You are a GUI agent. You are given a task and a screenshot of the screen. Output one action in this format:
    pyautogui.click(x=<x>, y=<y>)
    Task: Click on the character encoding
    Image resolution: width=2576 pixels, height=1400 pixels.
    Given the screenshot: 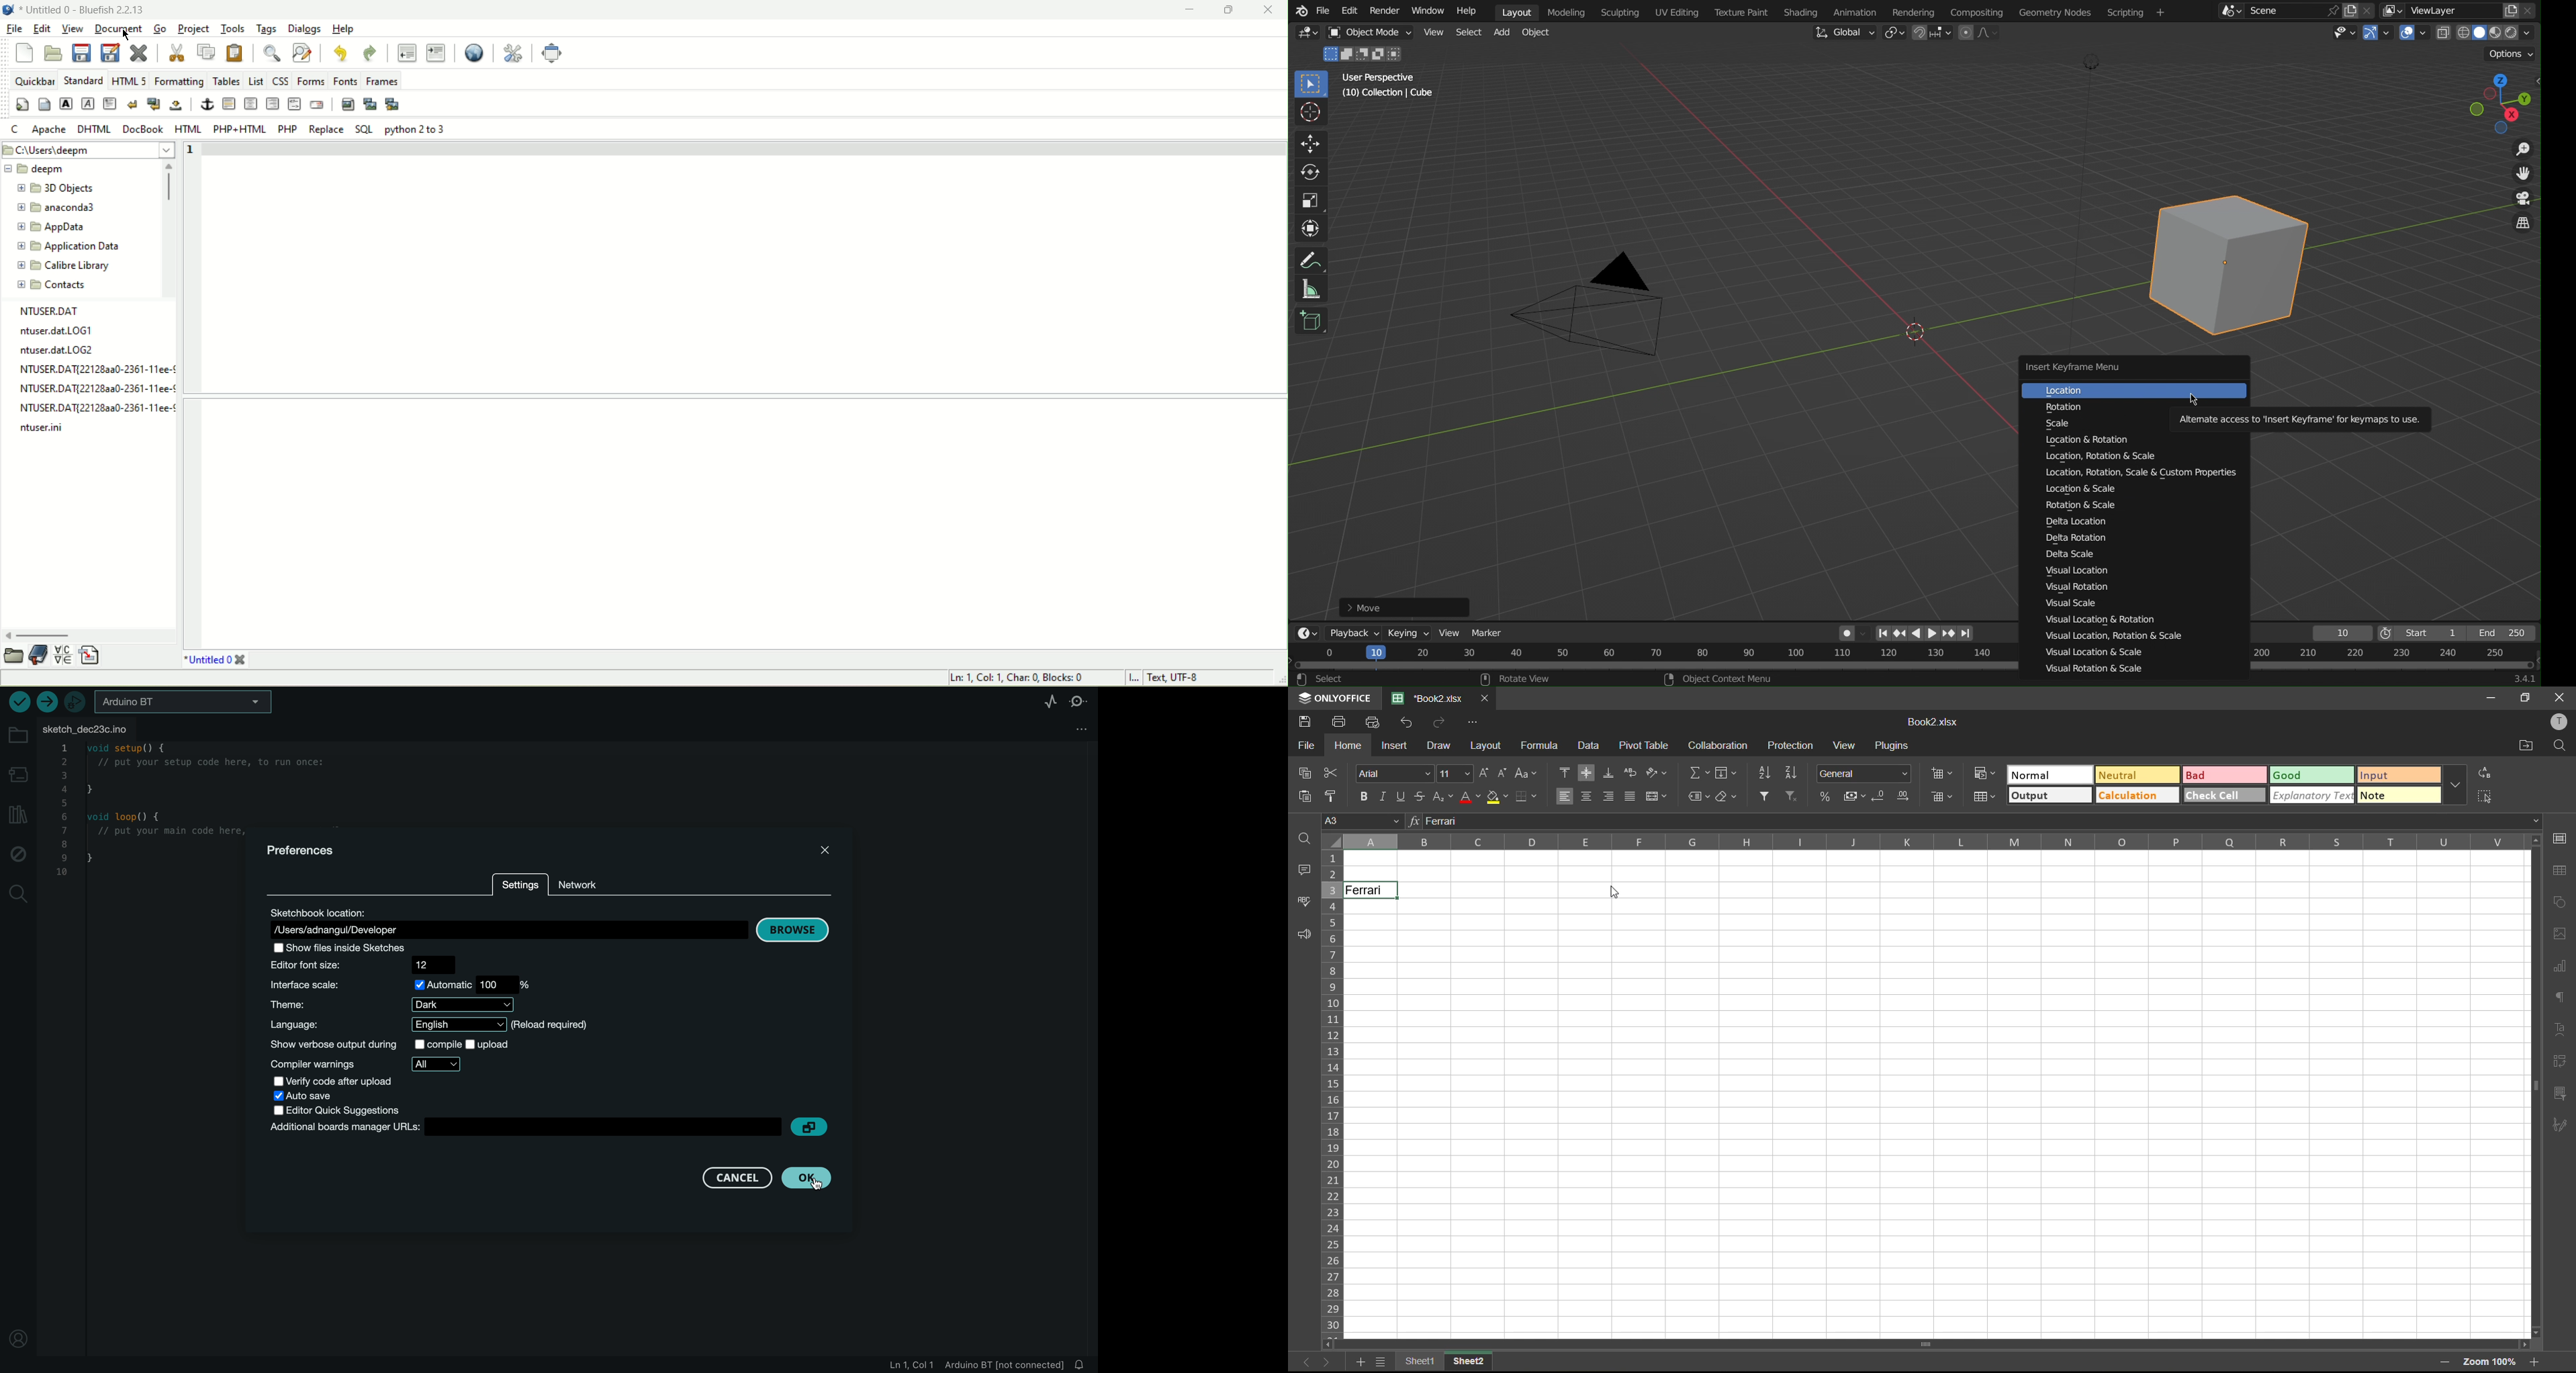 What is the action you would take?
    pyautogui.click(x=1201, y=678)
    